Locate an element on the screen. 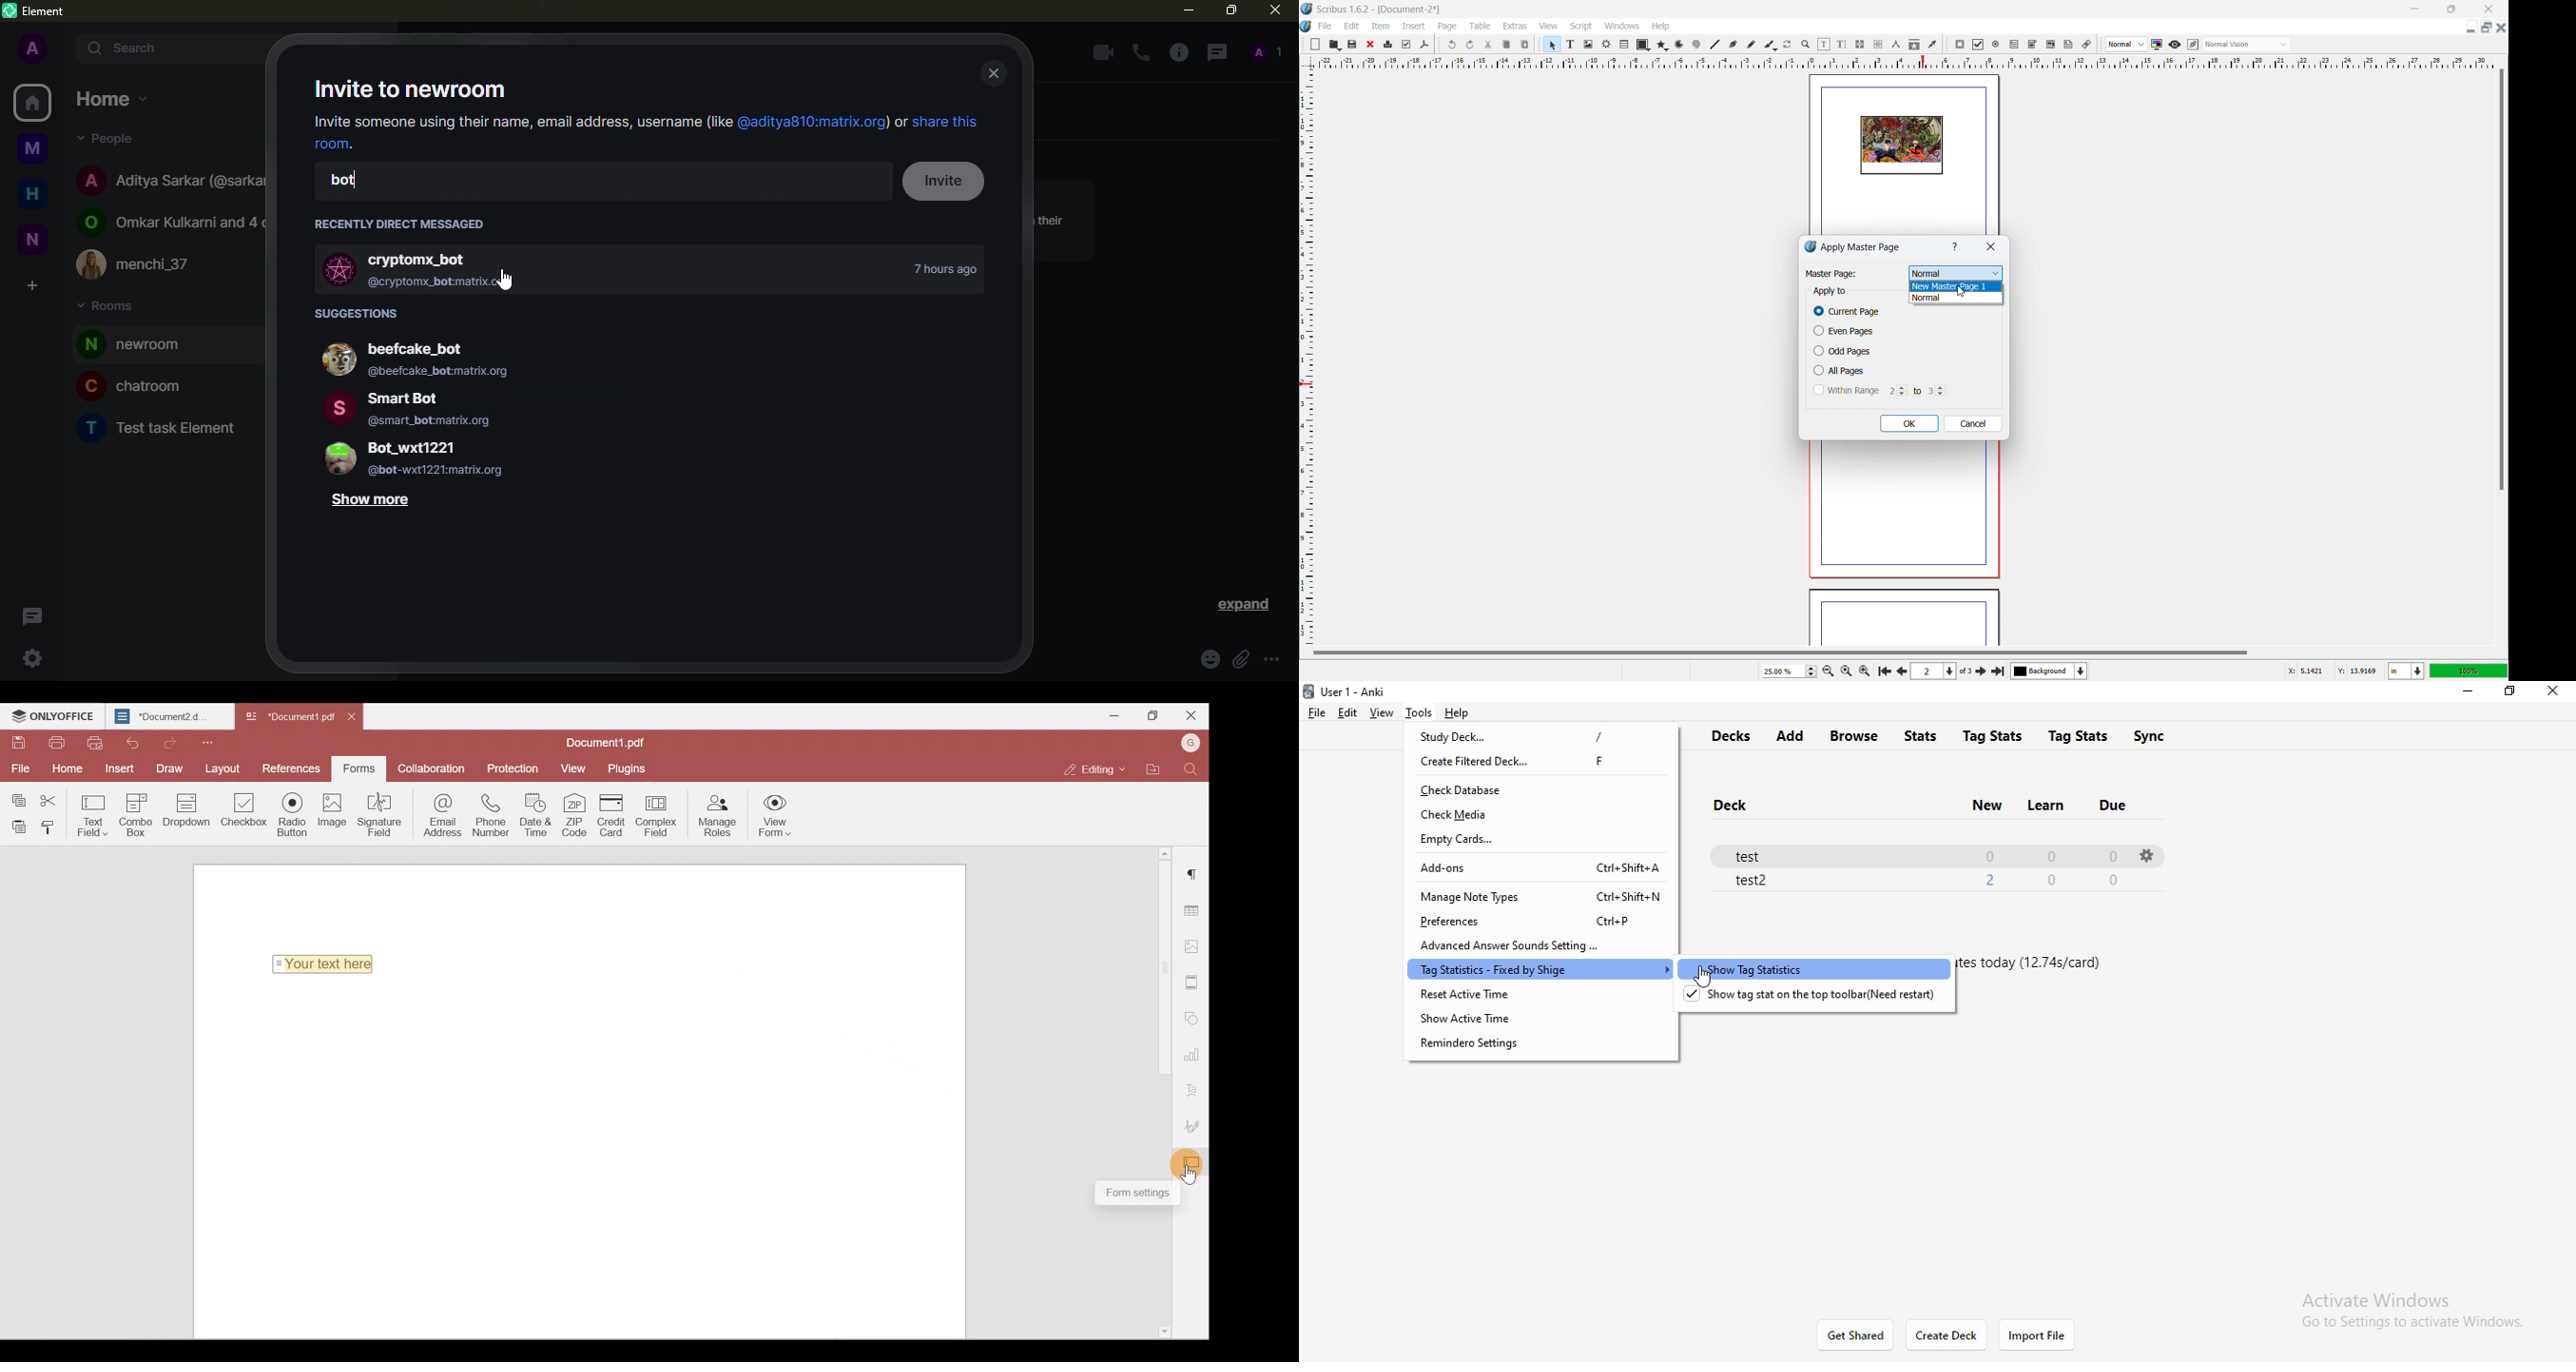  get started is located at coordinates (1855, 1336).